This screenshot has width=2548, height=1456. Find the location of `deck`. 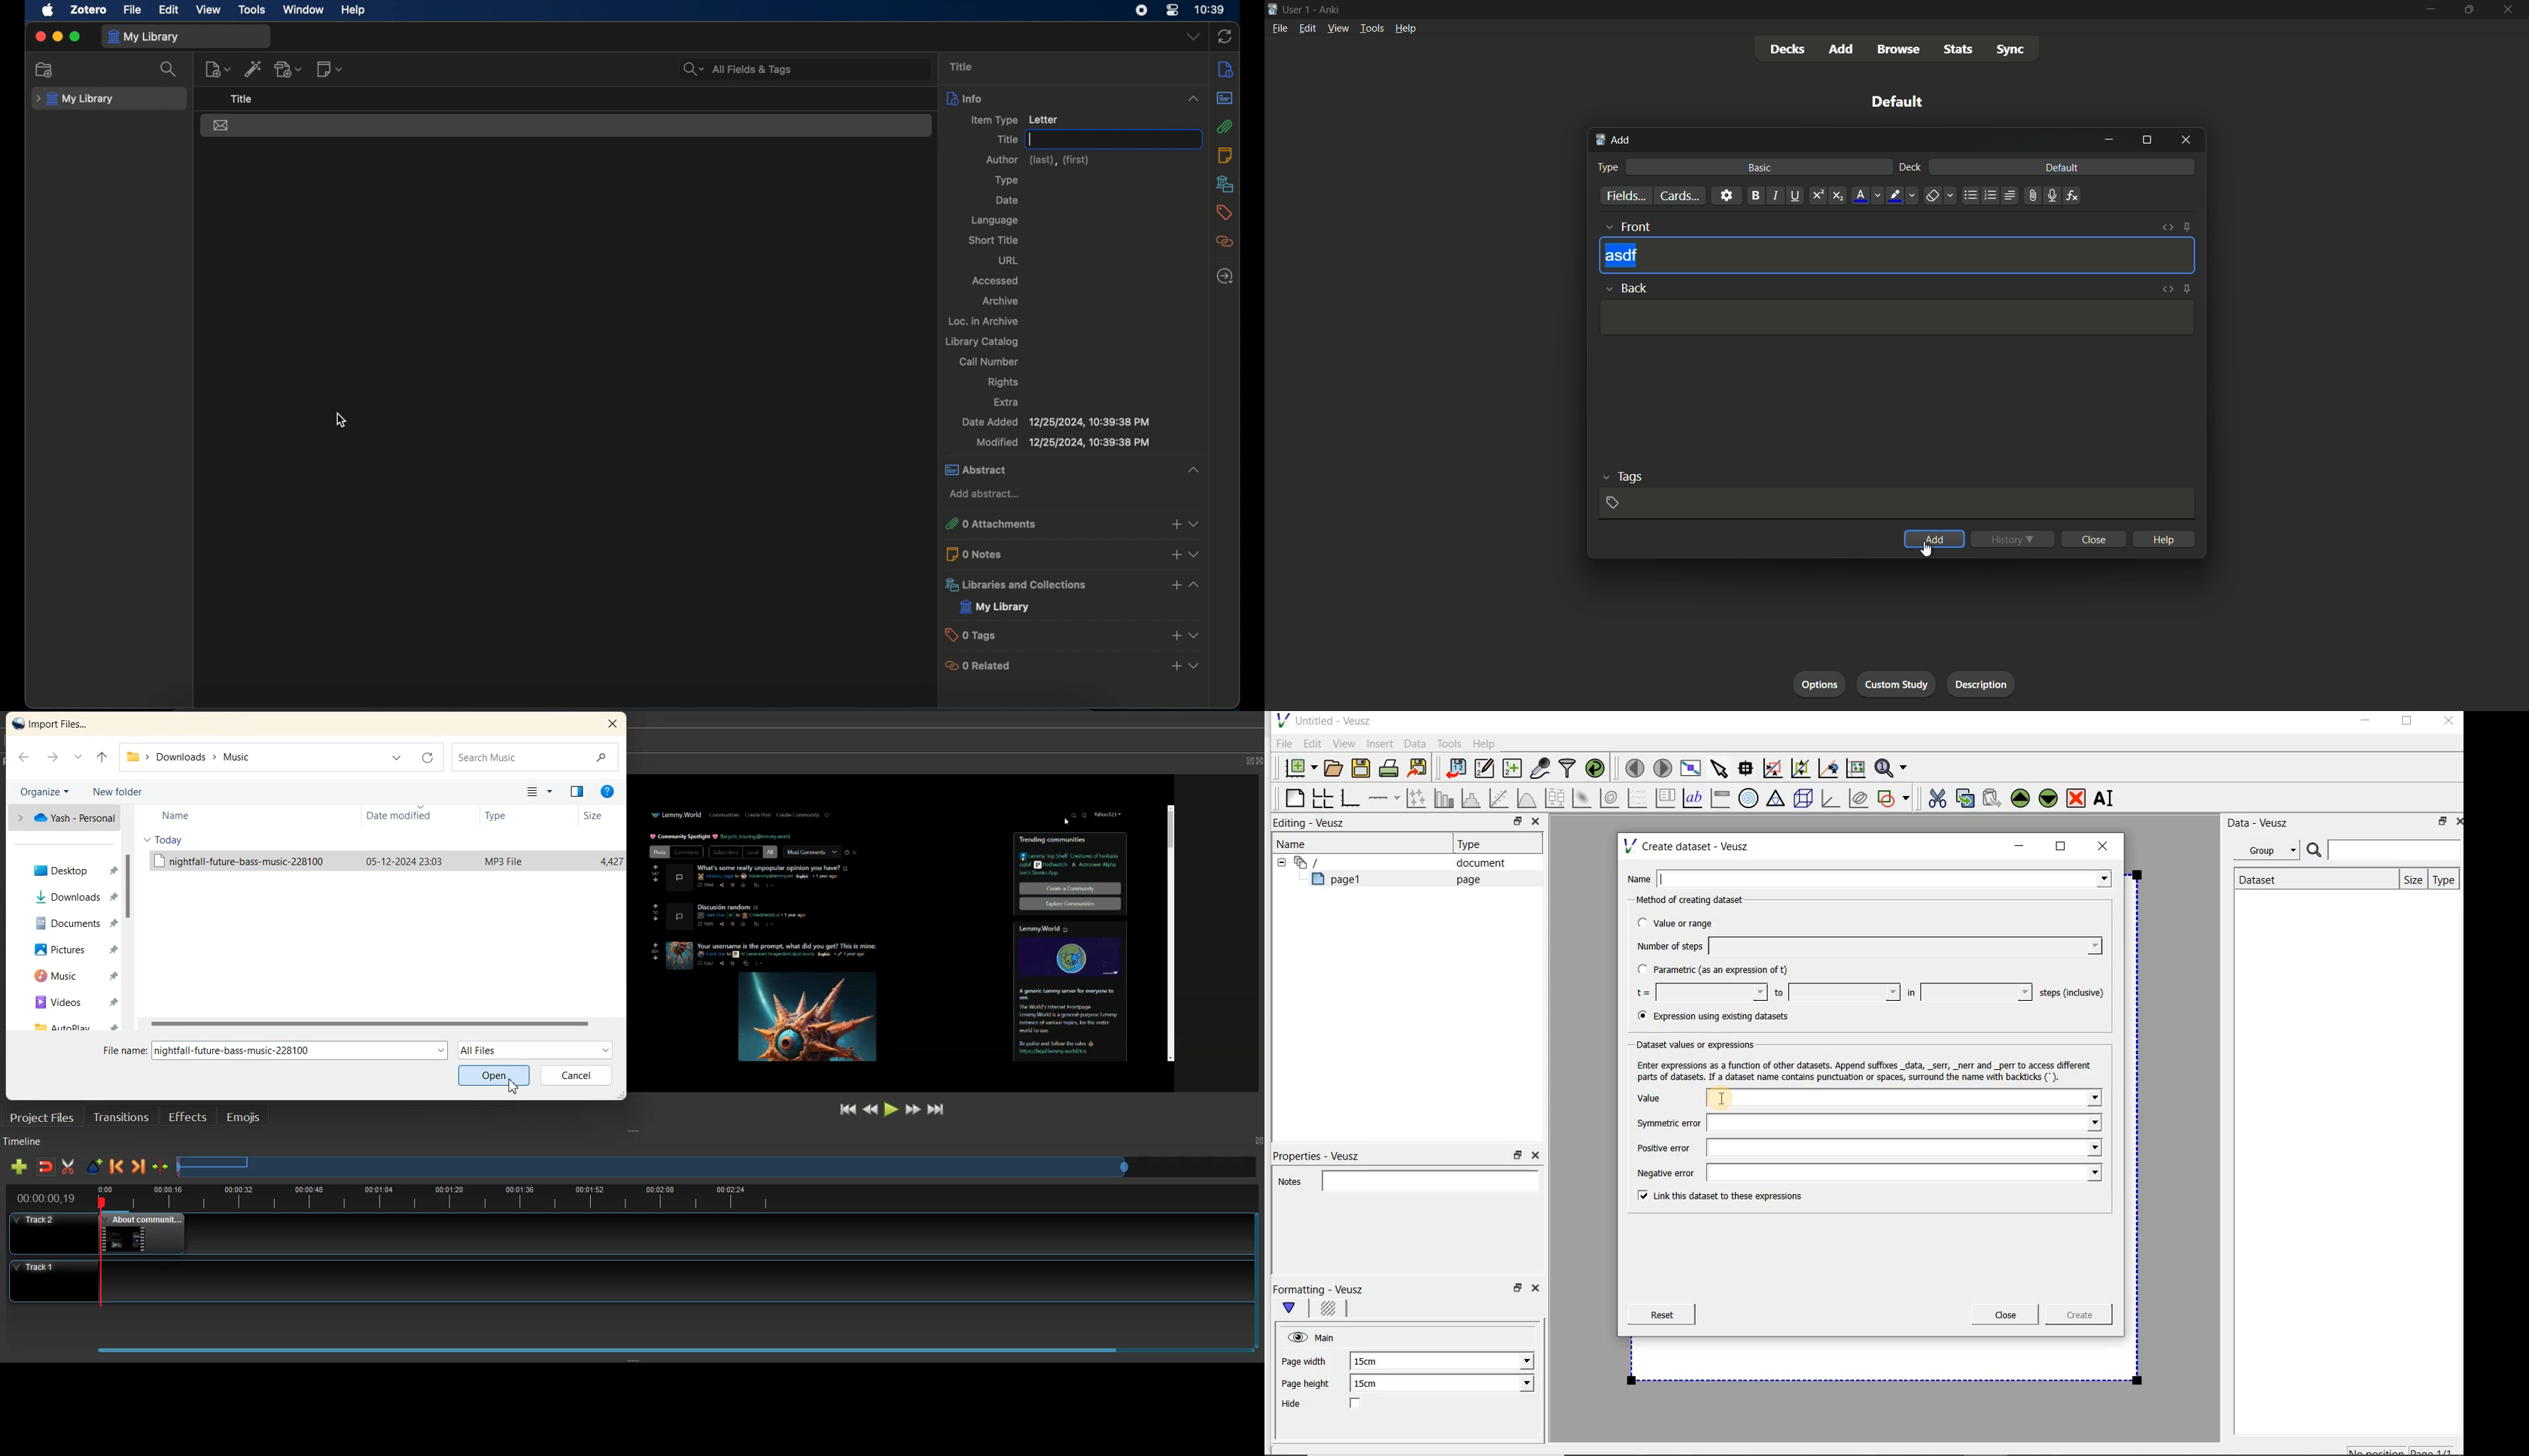

deck is located at coordinates (1911, 168).